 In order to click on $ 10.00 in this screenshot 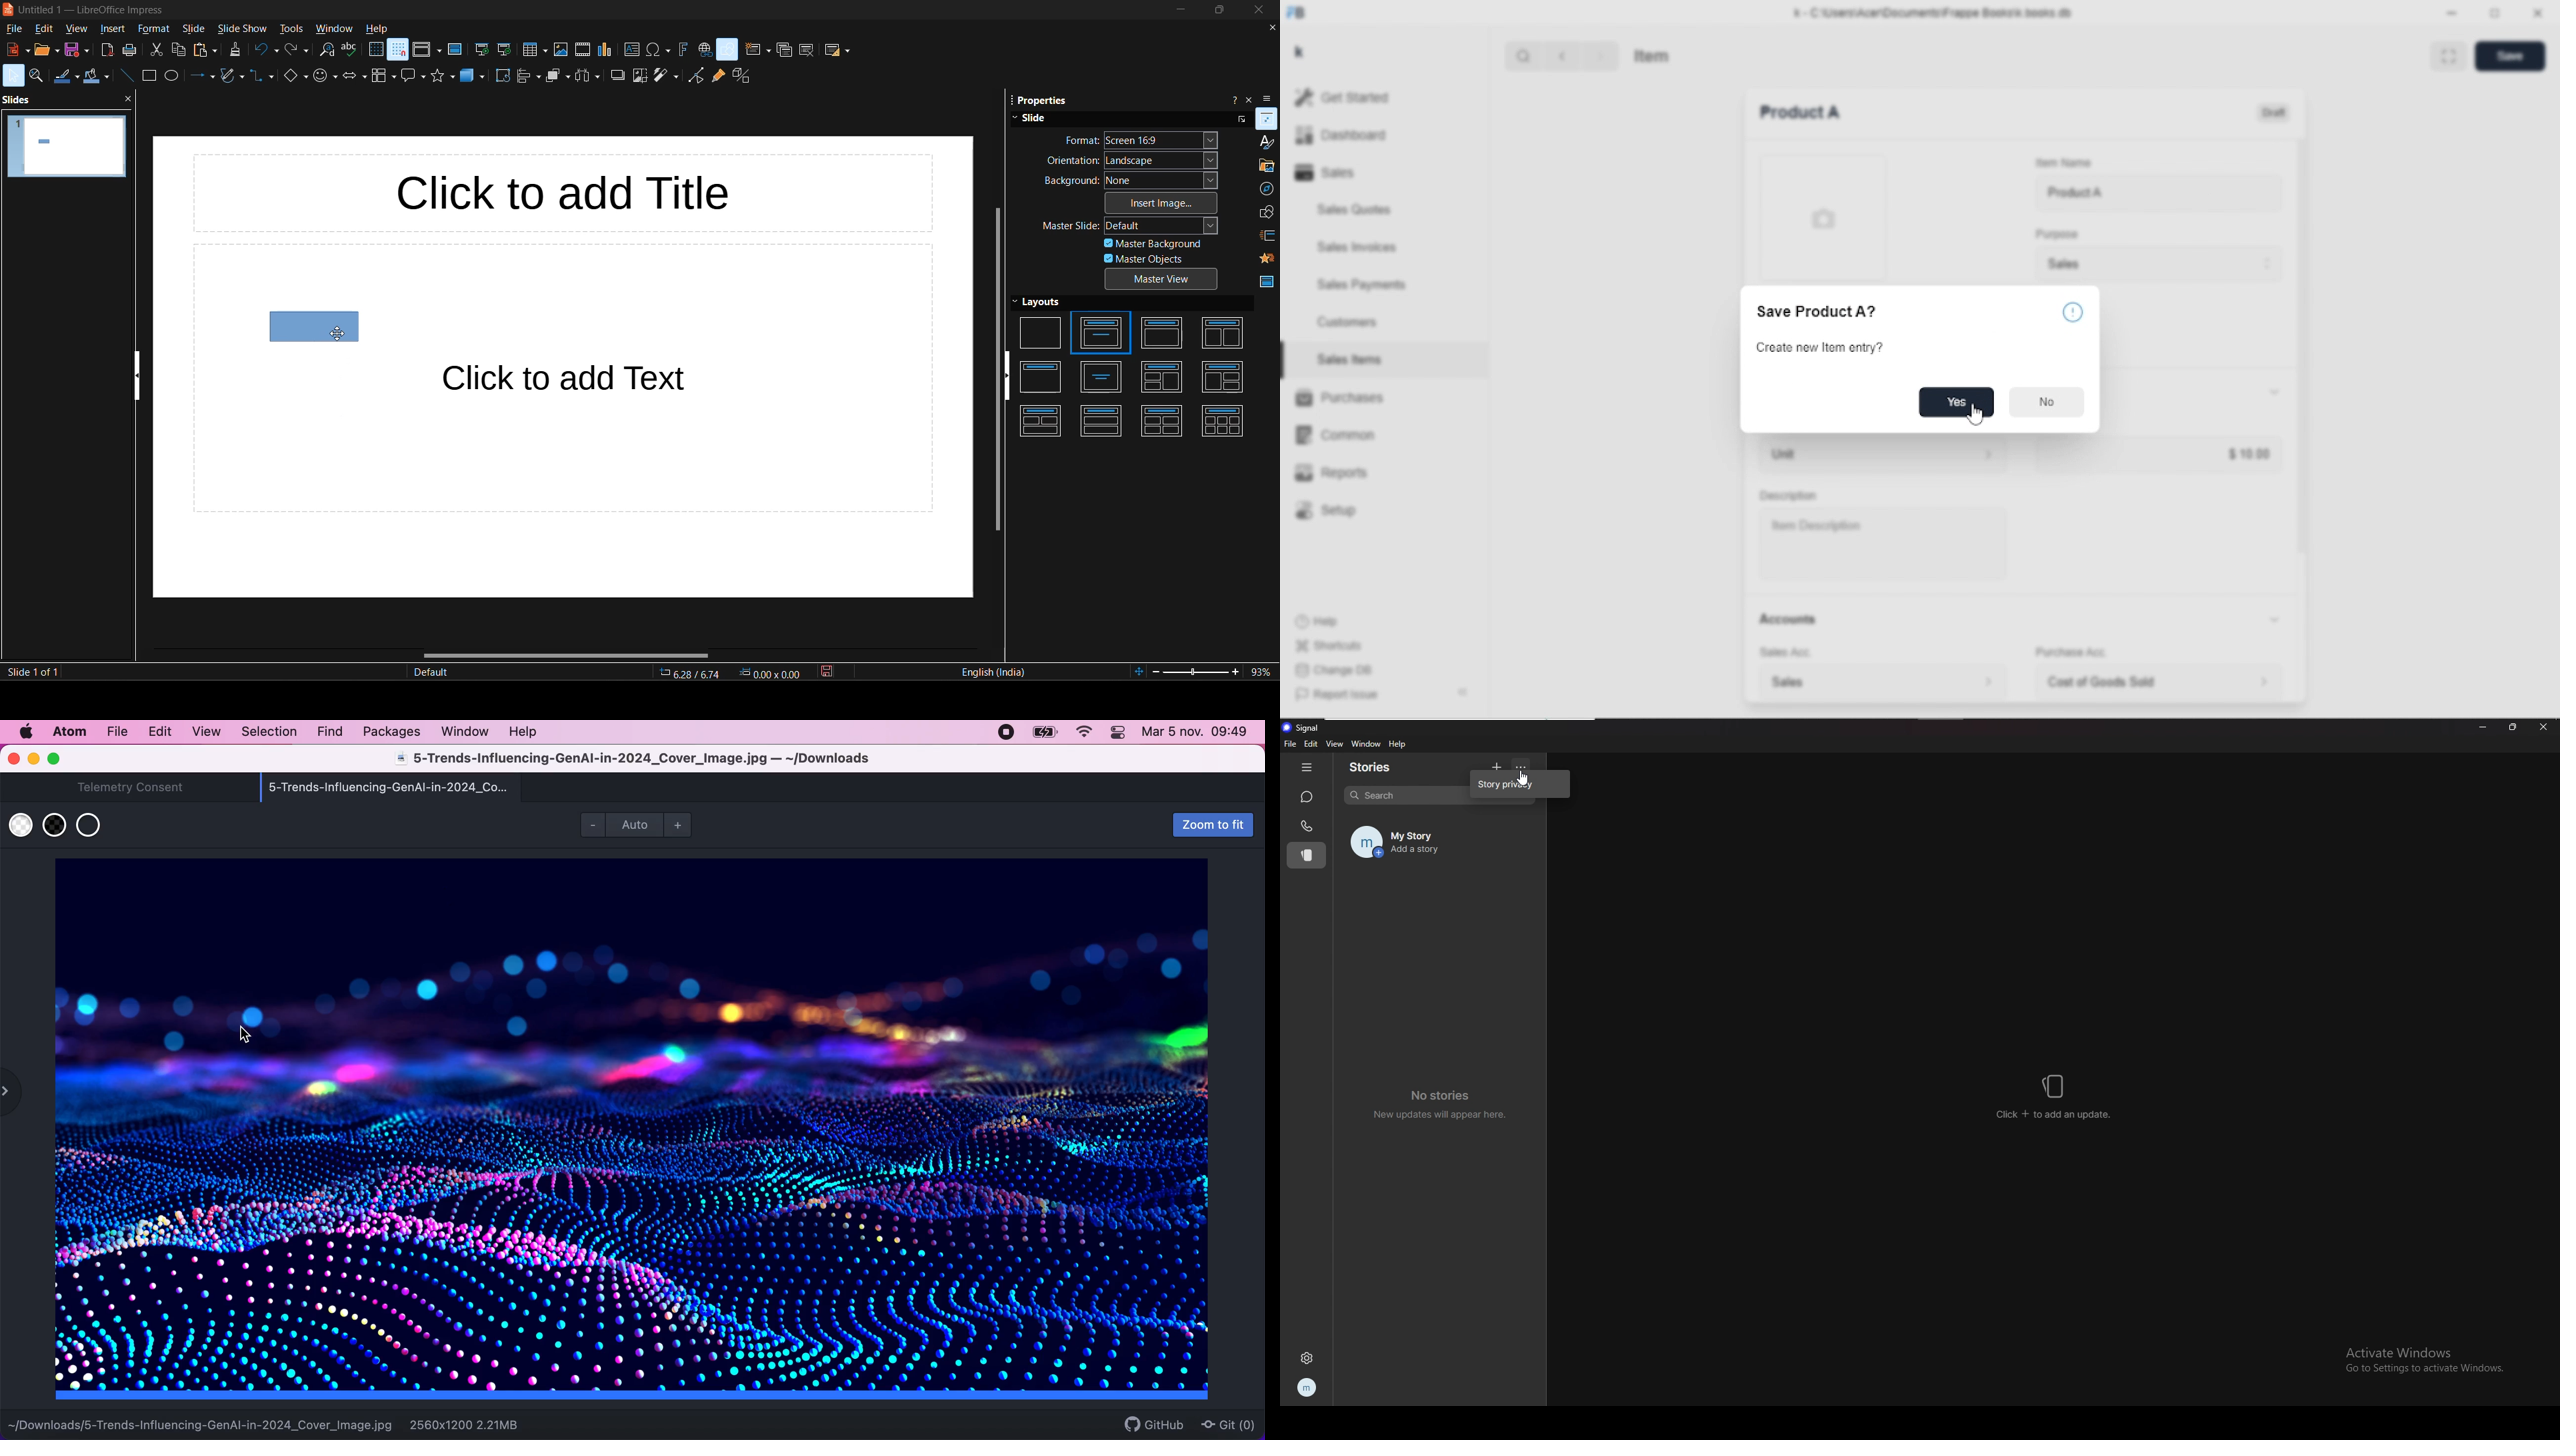, I will do `click(2250, 454)`.